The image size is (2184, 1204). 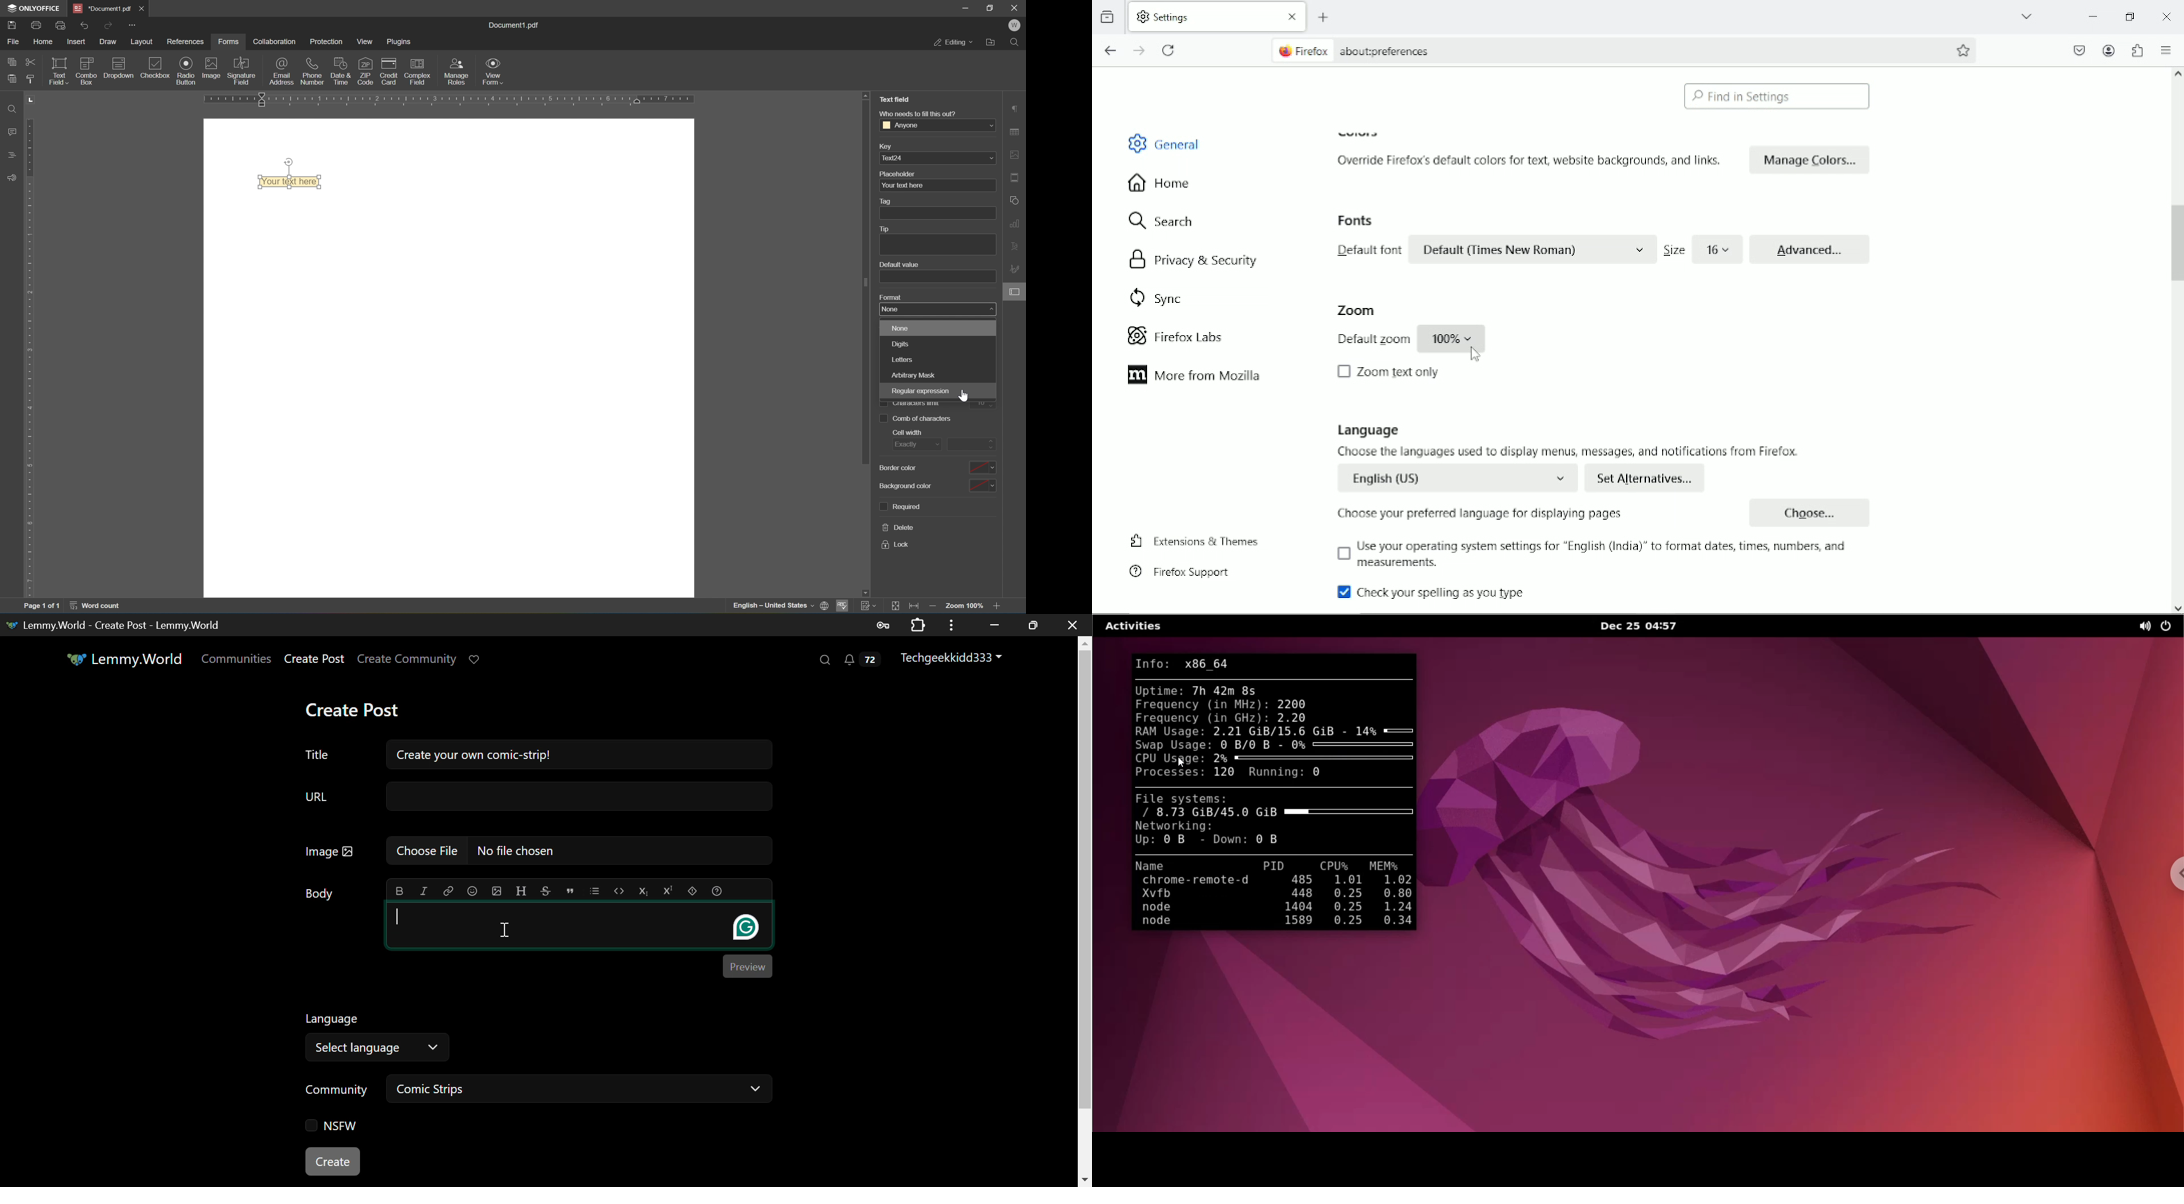 What do you see at coordinates (578, 753) in the screenshot?
I see `Create your own comic-strip!` at bounding box center [578, 753].